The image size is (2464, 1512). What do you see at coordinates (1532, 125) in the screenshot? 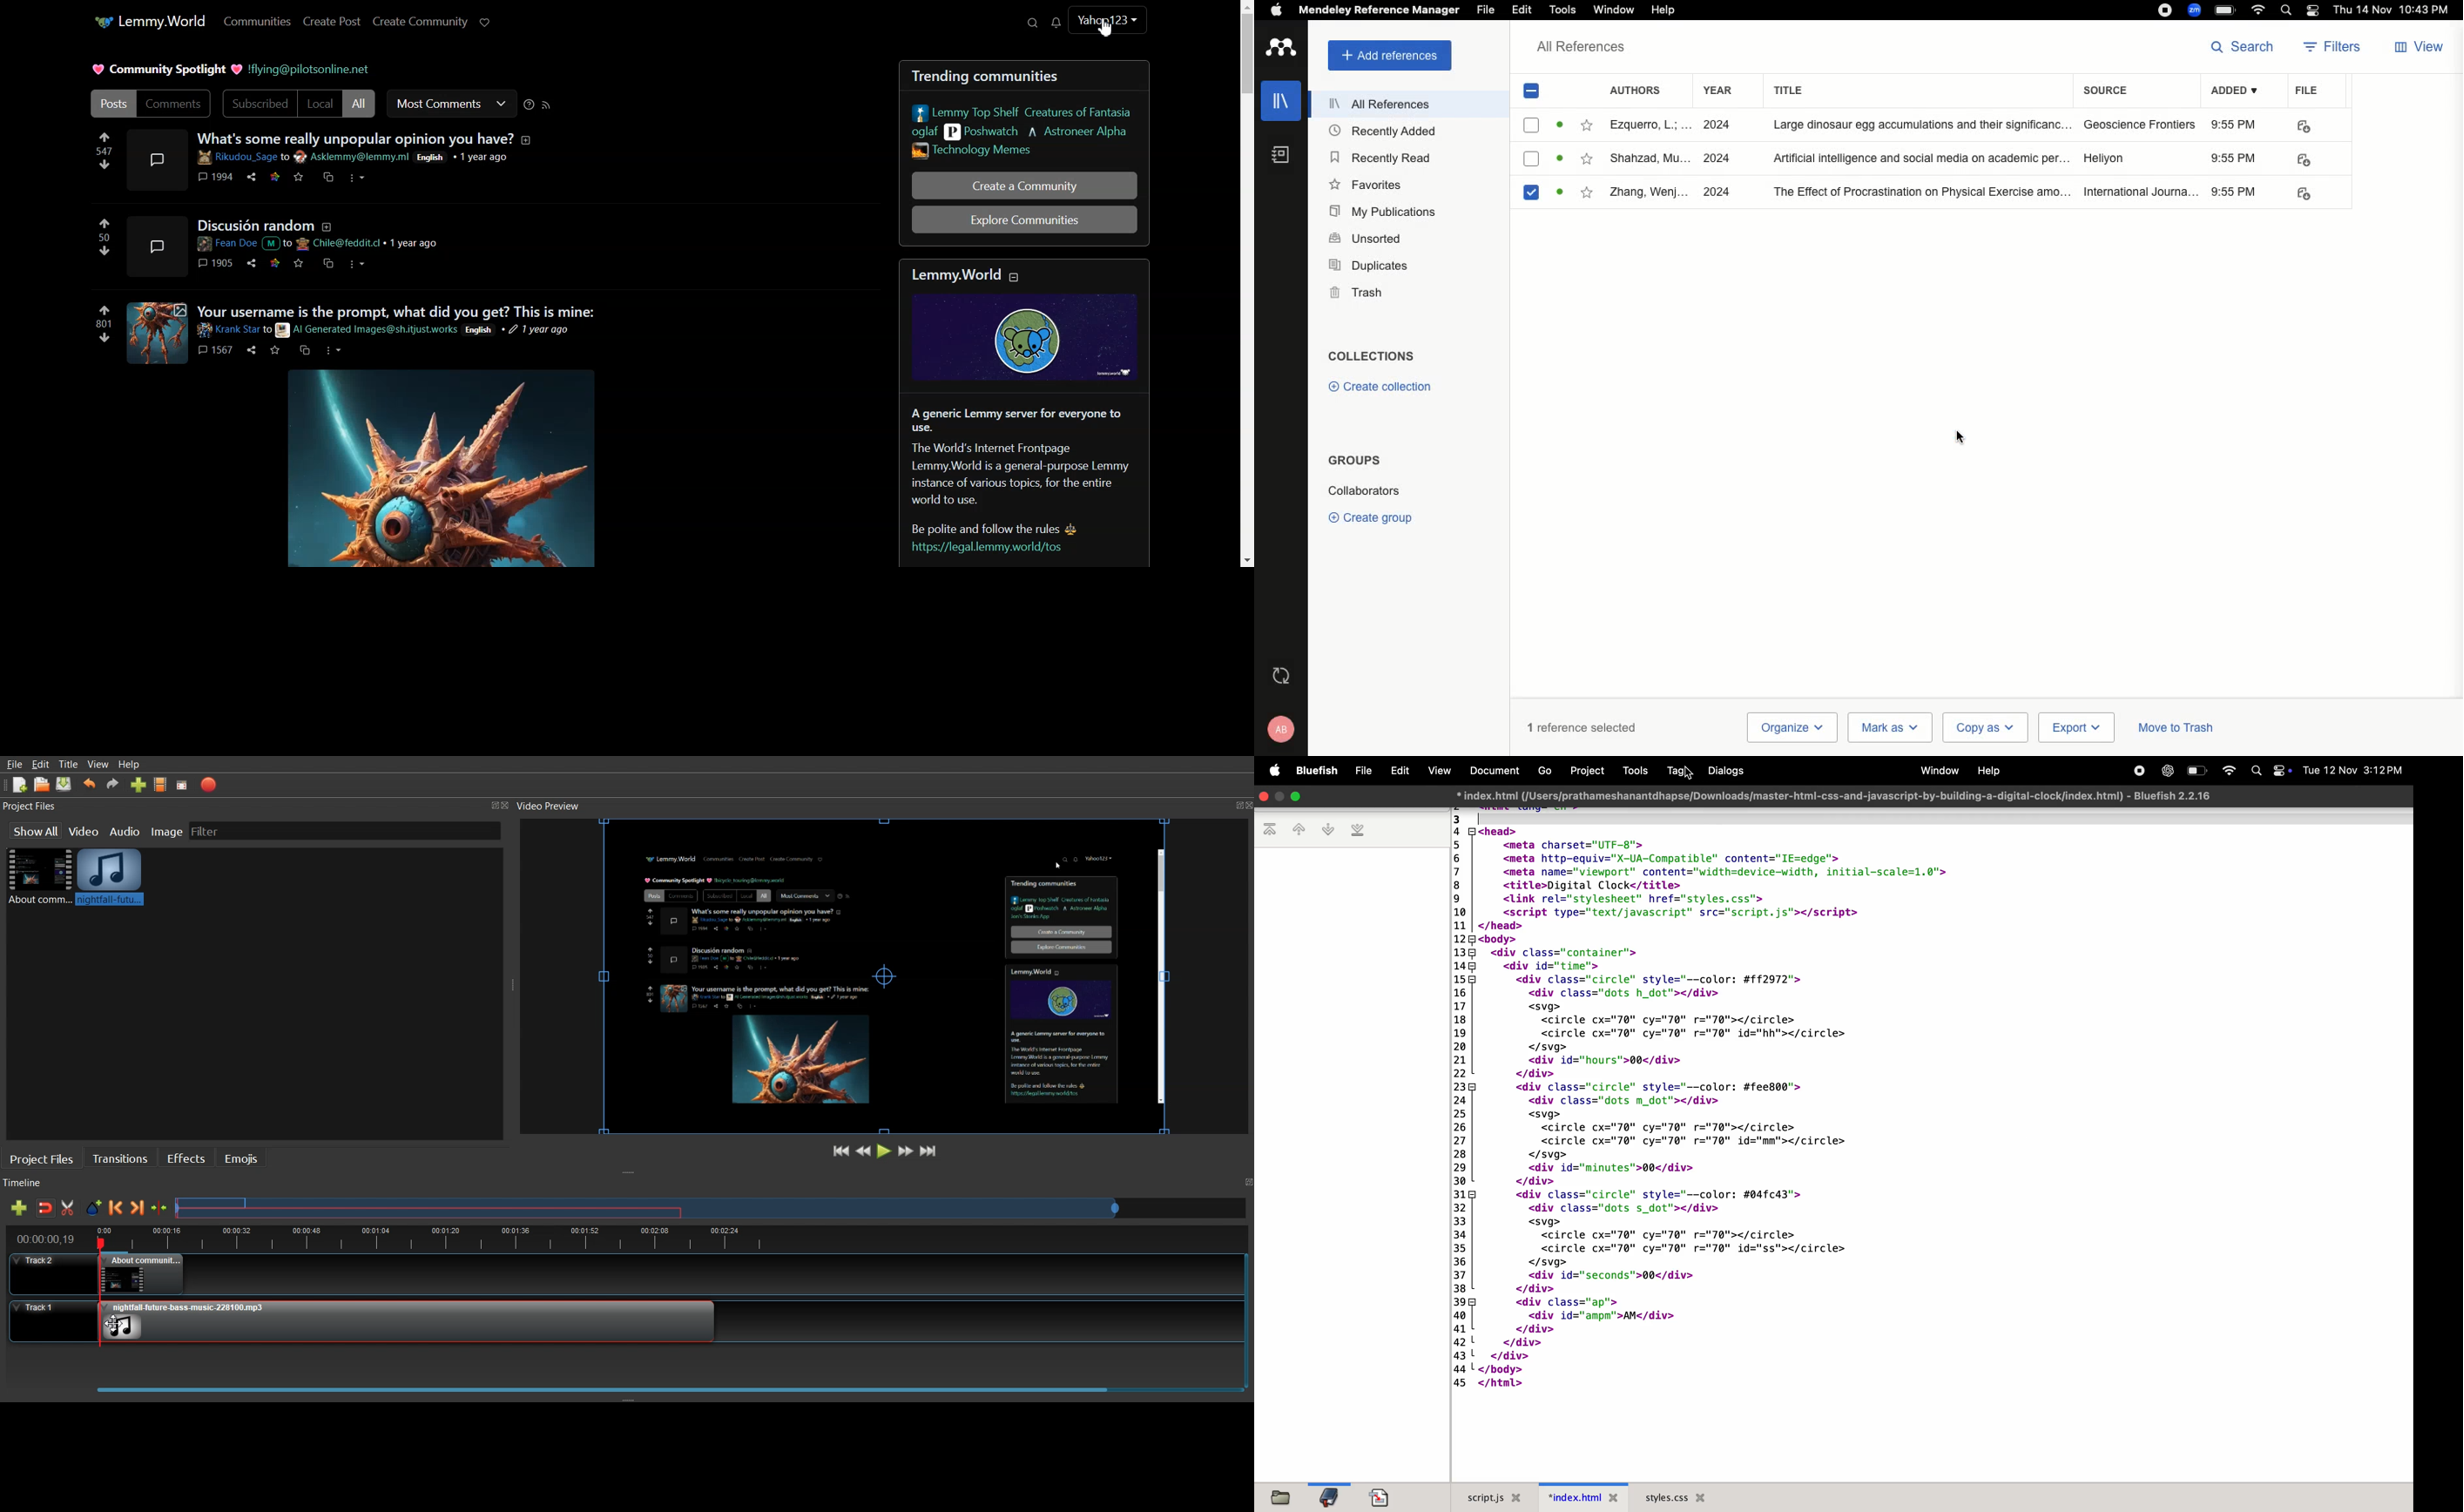
I see `checkbox` at bounding box center [1532, 125].